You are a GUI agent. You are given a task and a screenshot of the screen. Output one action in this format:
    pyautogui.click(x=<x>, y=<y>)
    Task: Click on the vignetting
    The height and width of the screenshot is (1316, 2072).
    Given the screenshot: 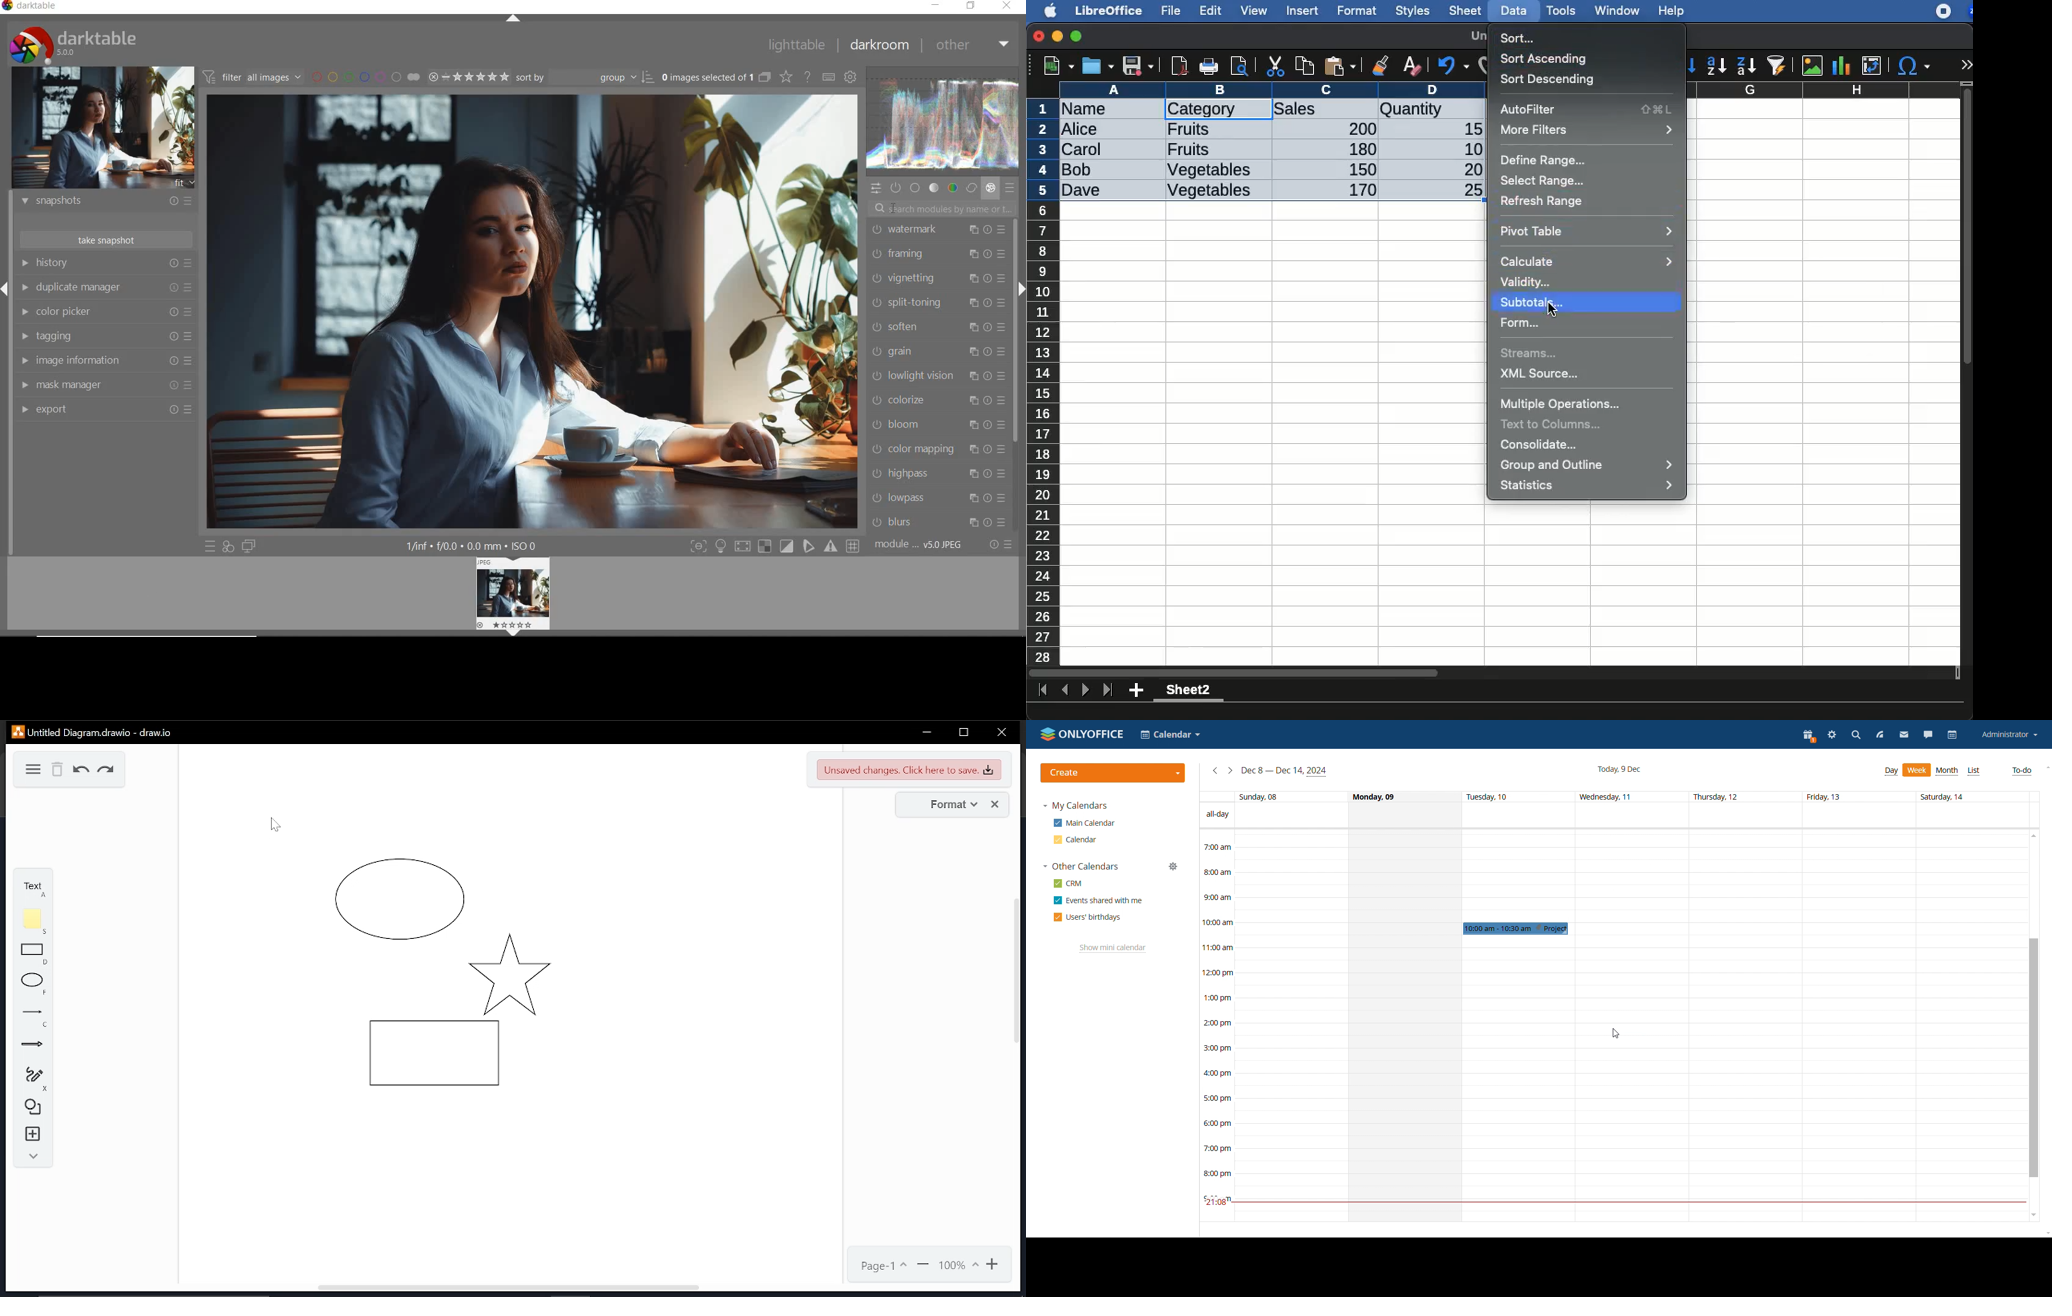 What is the action you would take?
    pyautogui.click(x=937, y=278)
    